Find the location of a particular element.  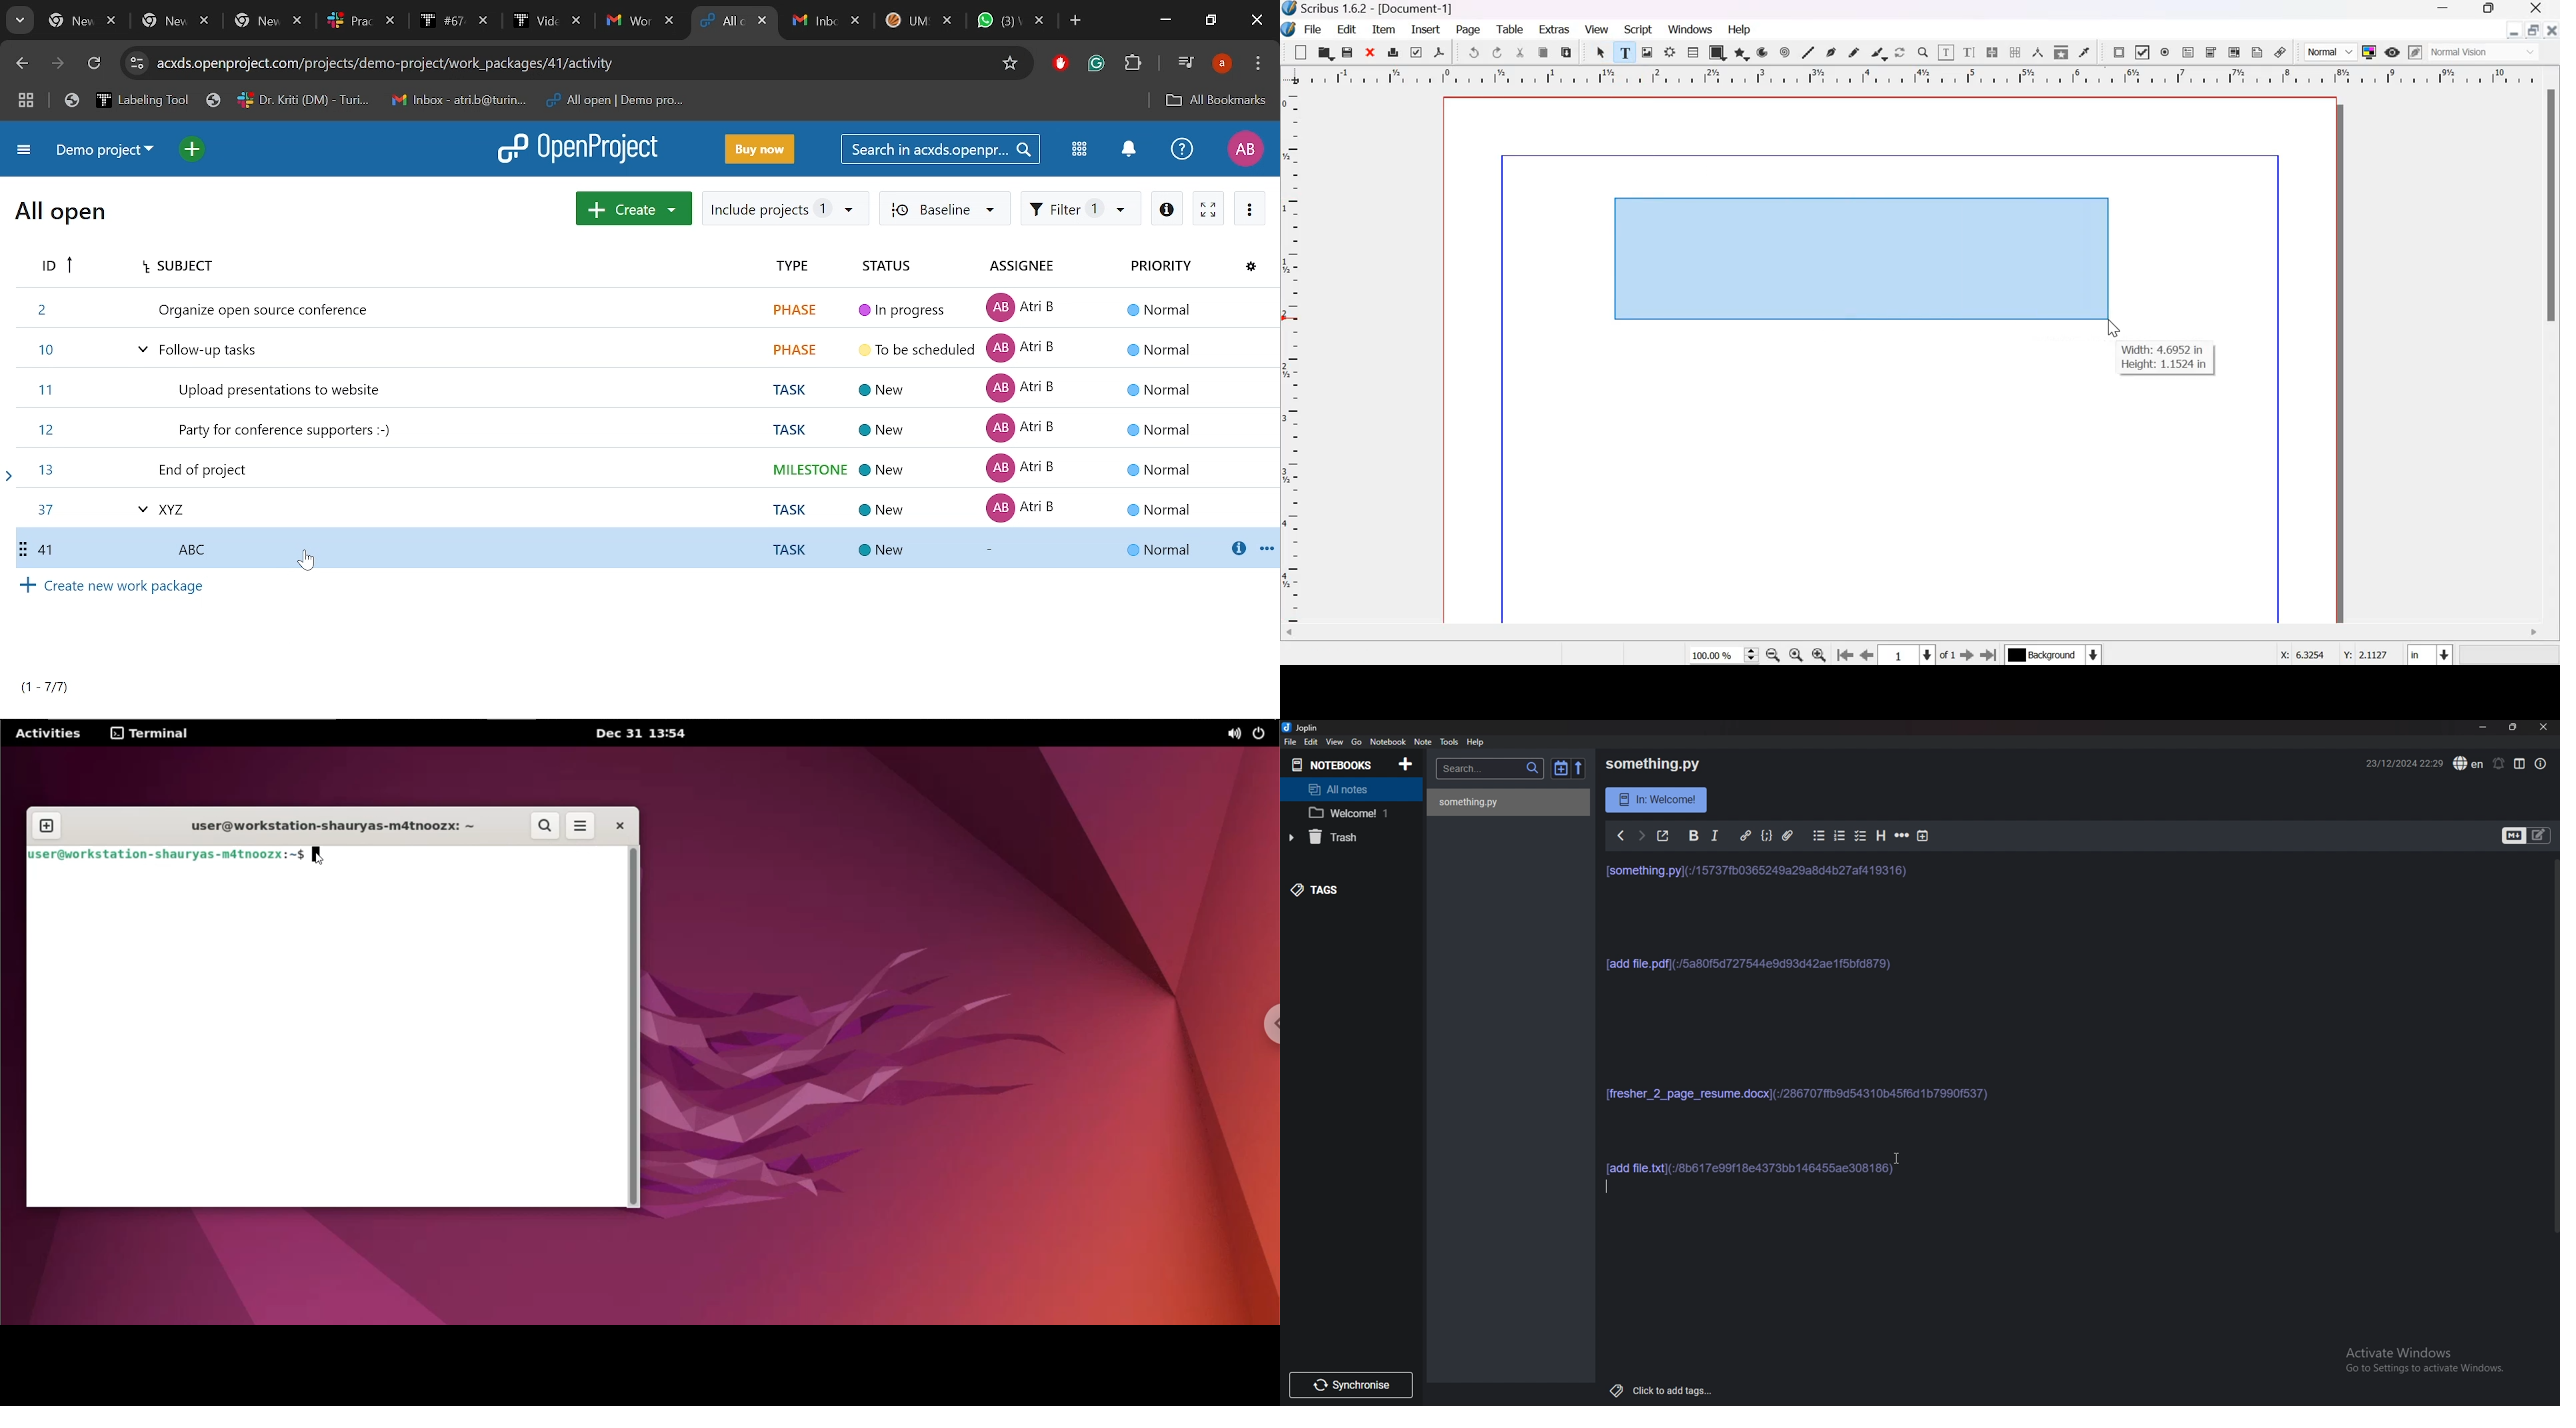

shape is located at coordinates (1718, 52).